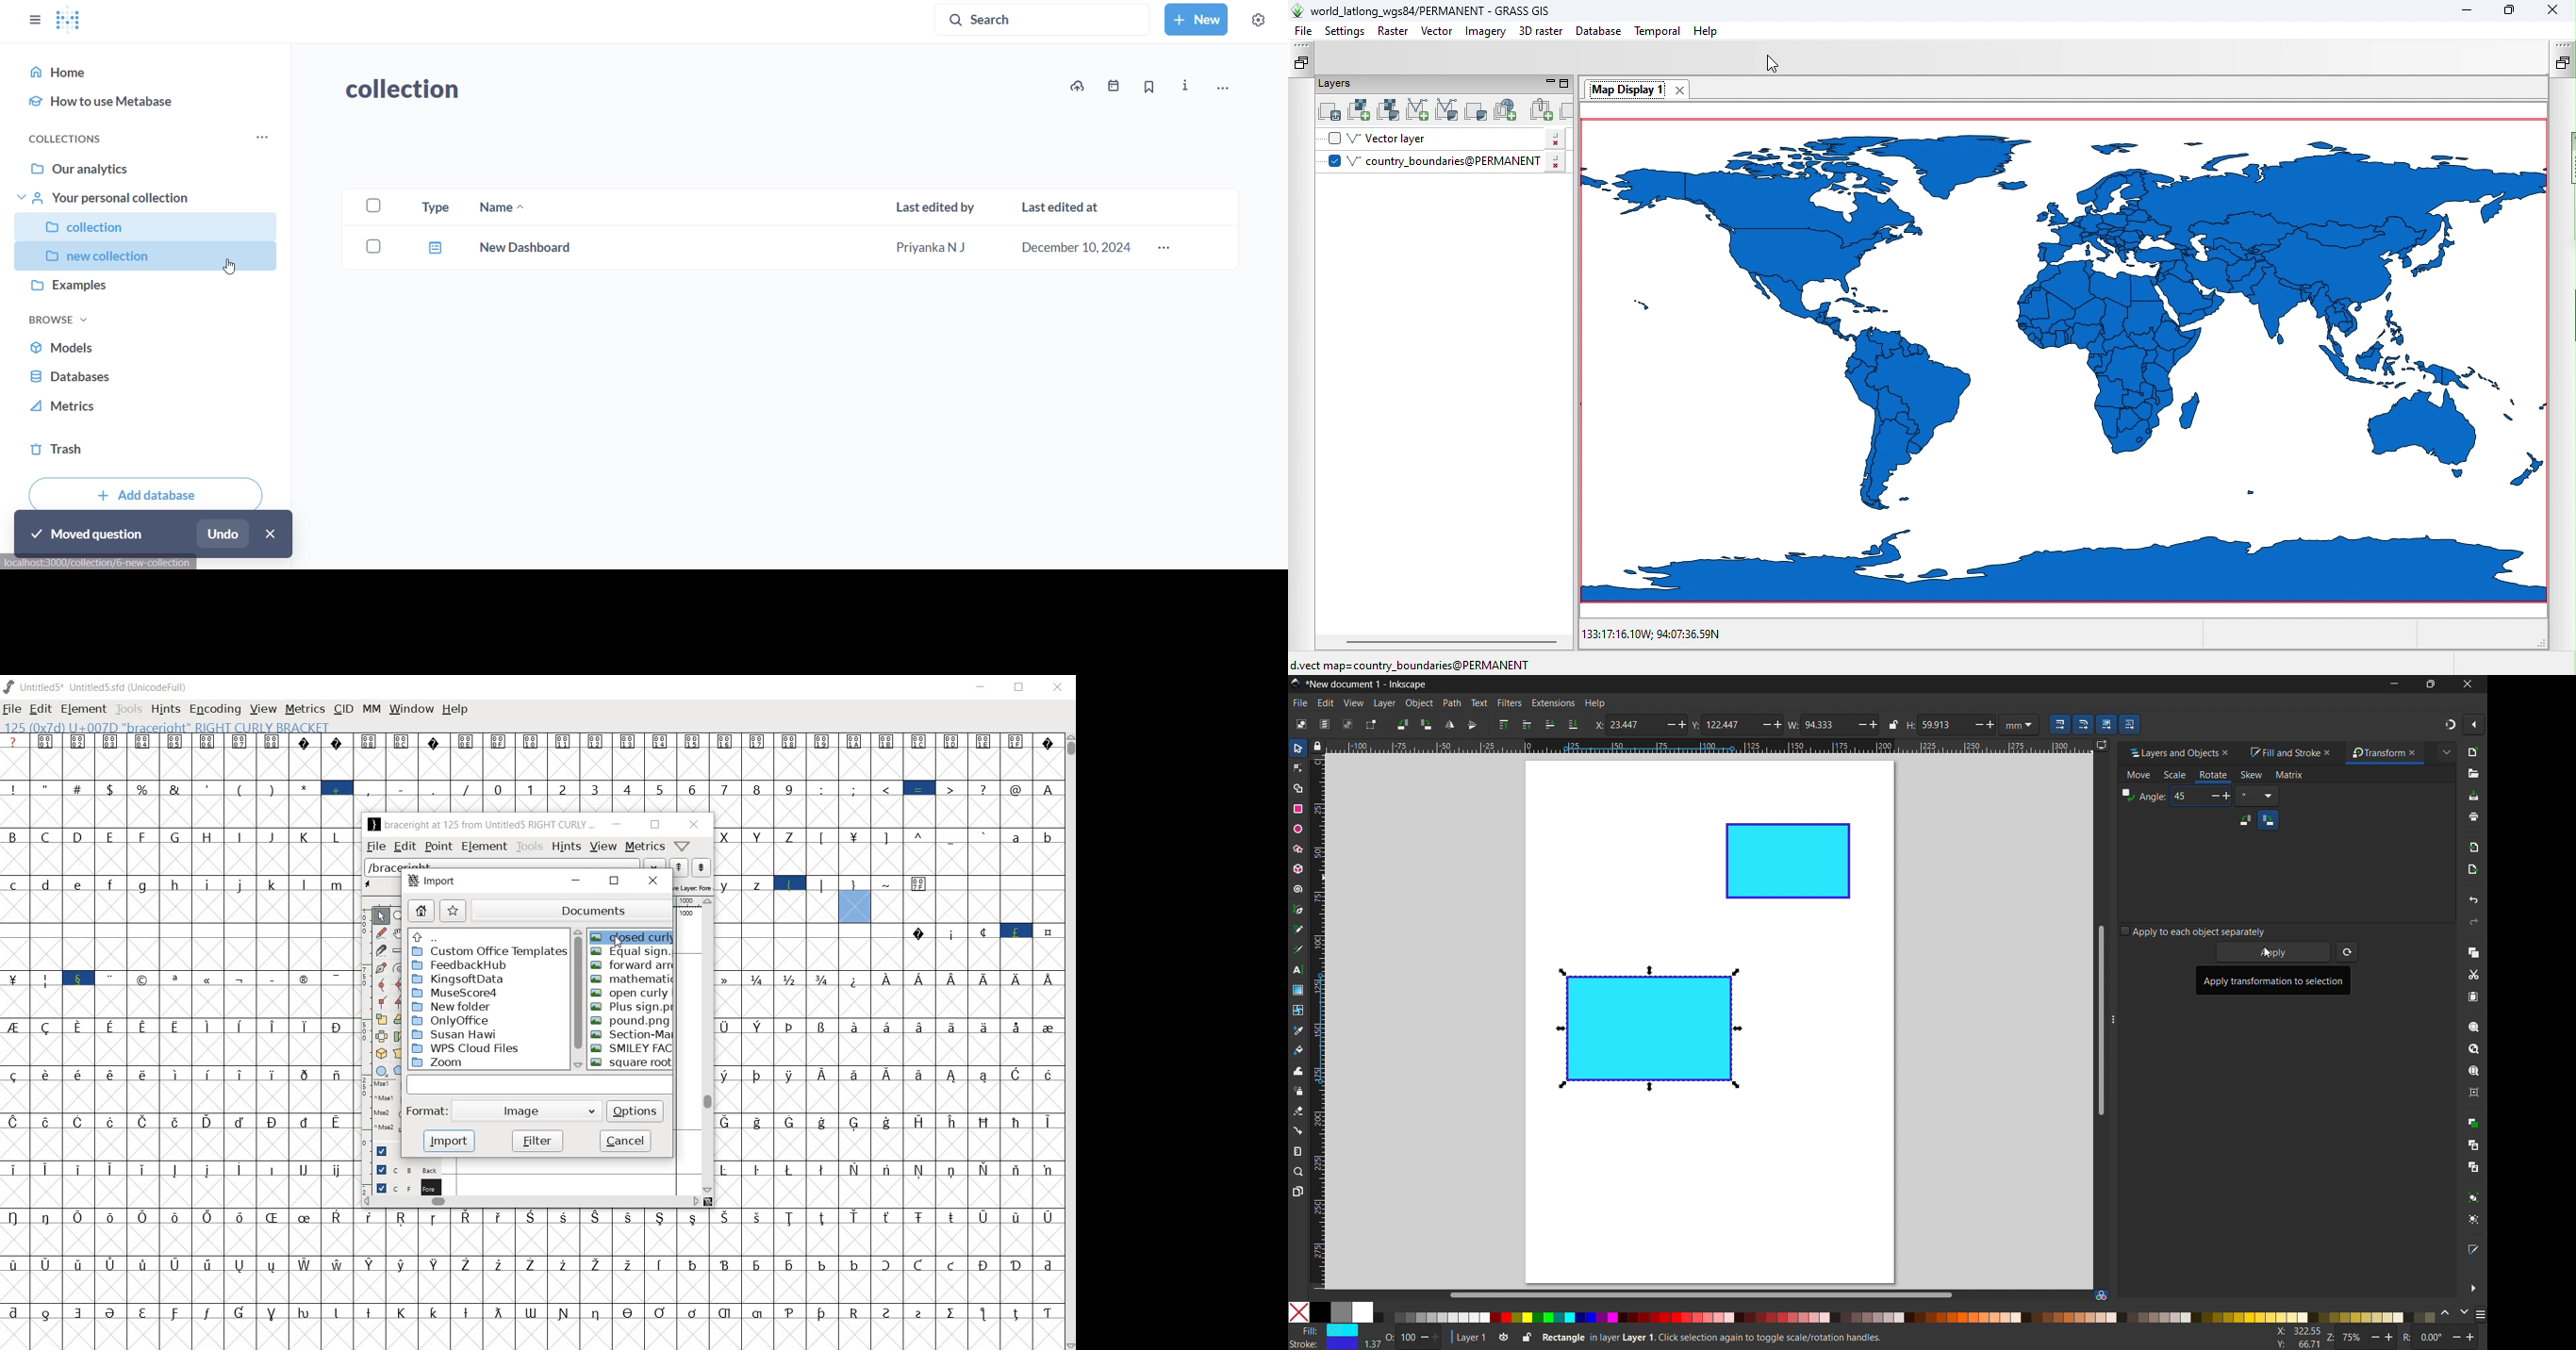 This screenshot has width=2576, height=1372. What do you see at coordinates (398, 1002) in the screenshot?
I see `Add a corner point` at bounding box center [398, 1002].